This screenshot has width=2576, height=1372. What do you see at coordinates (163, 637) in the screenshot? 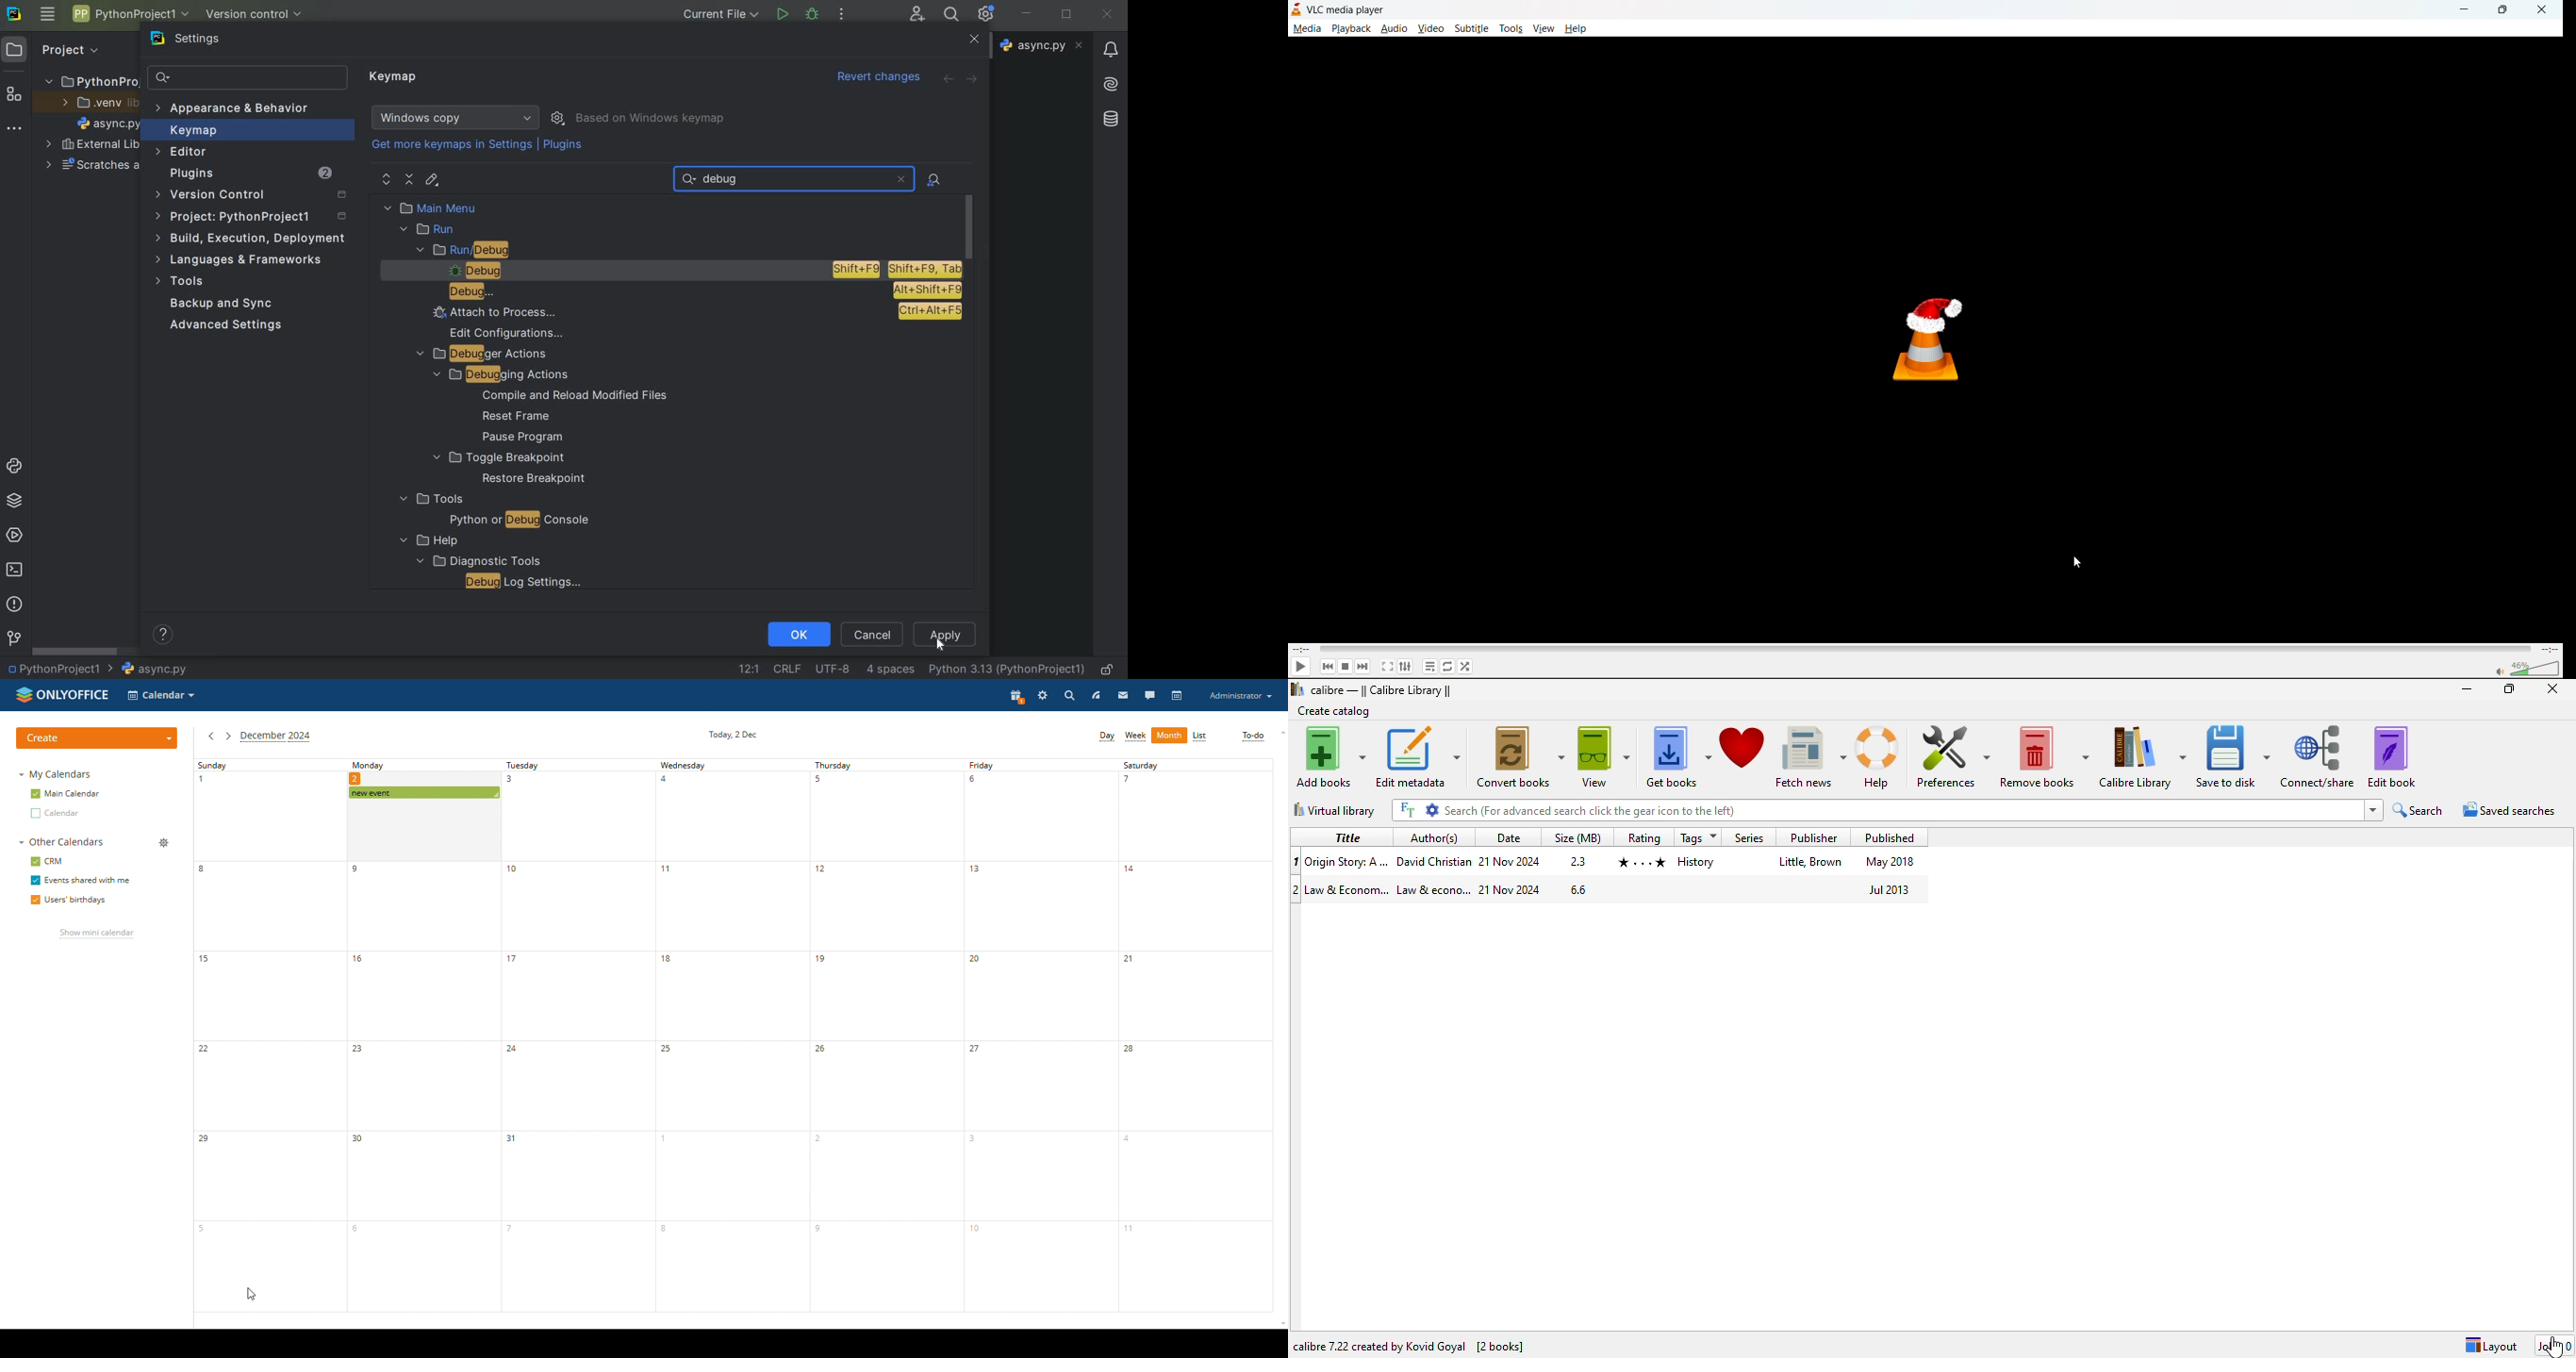
I see `show help contents` at bounding box center [163, 637].